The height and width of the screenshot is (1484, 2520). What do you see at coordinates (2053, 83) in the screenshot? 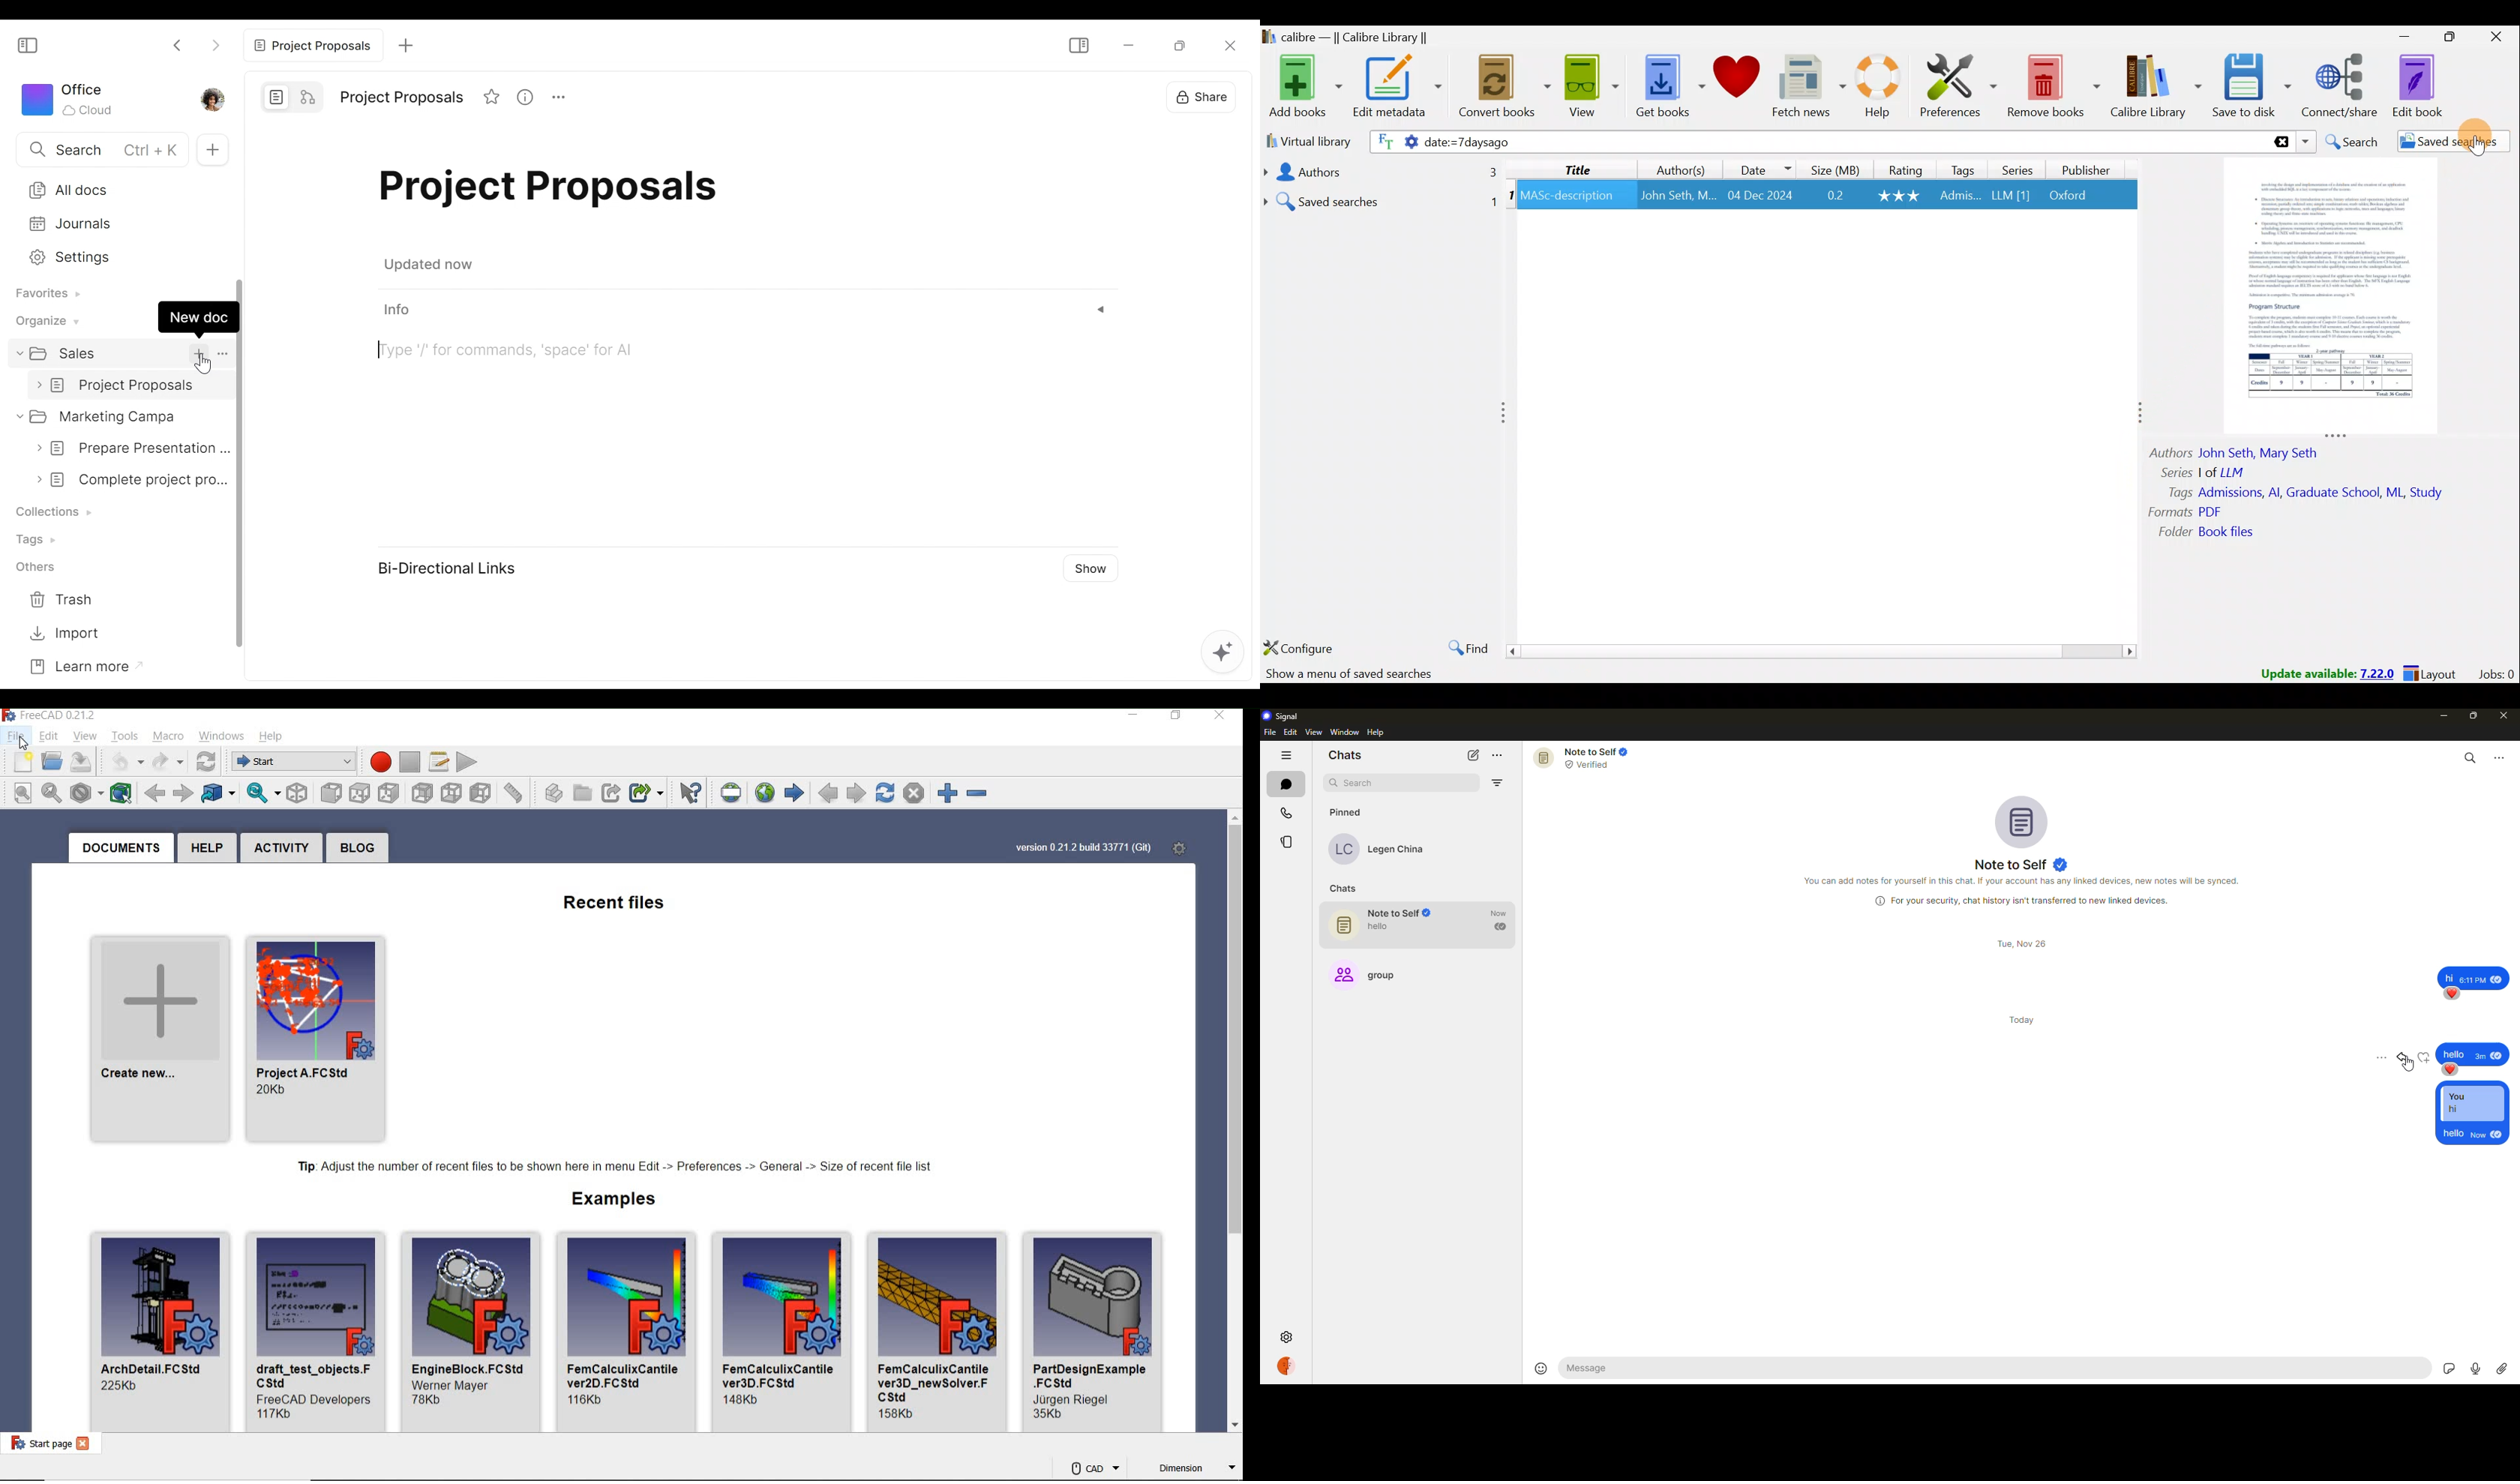
I see `Remove books` at bounding box center [2053, 83].